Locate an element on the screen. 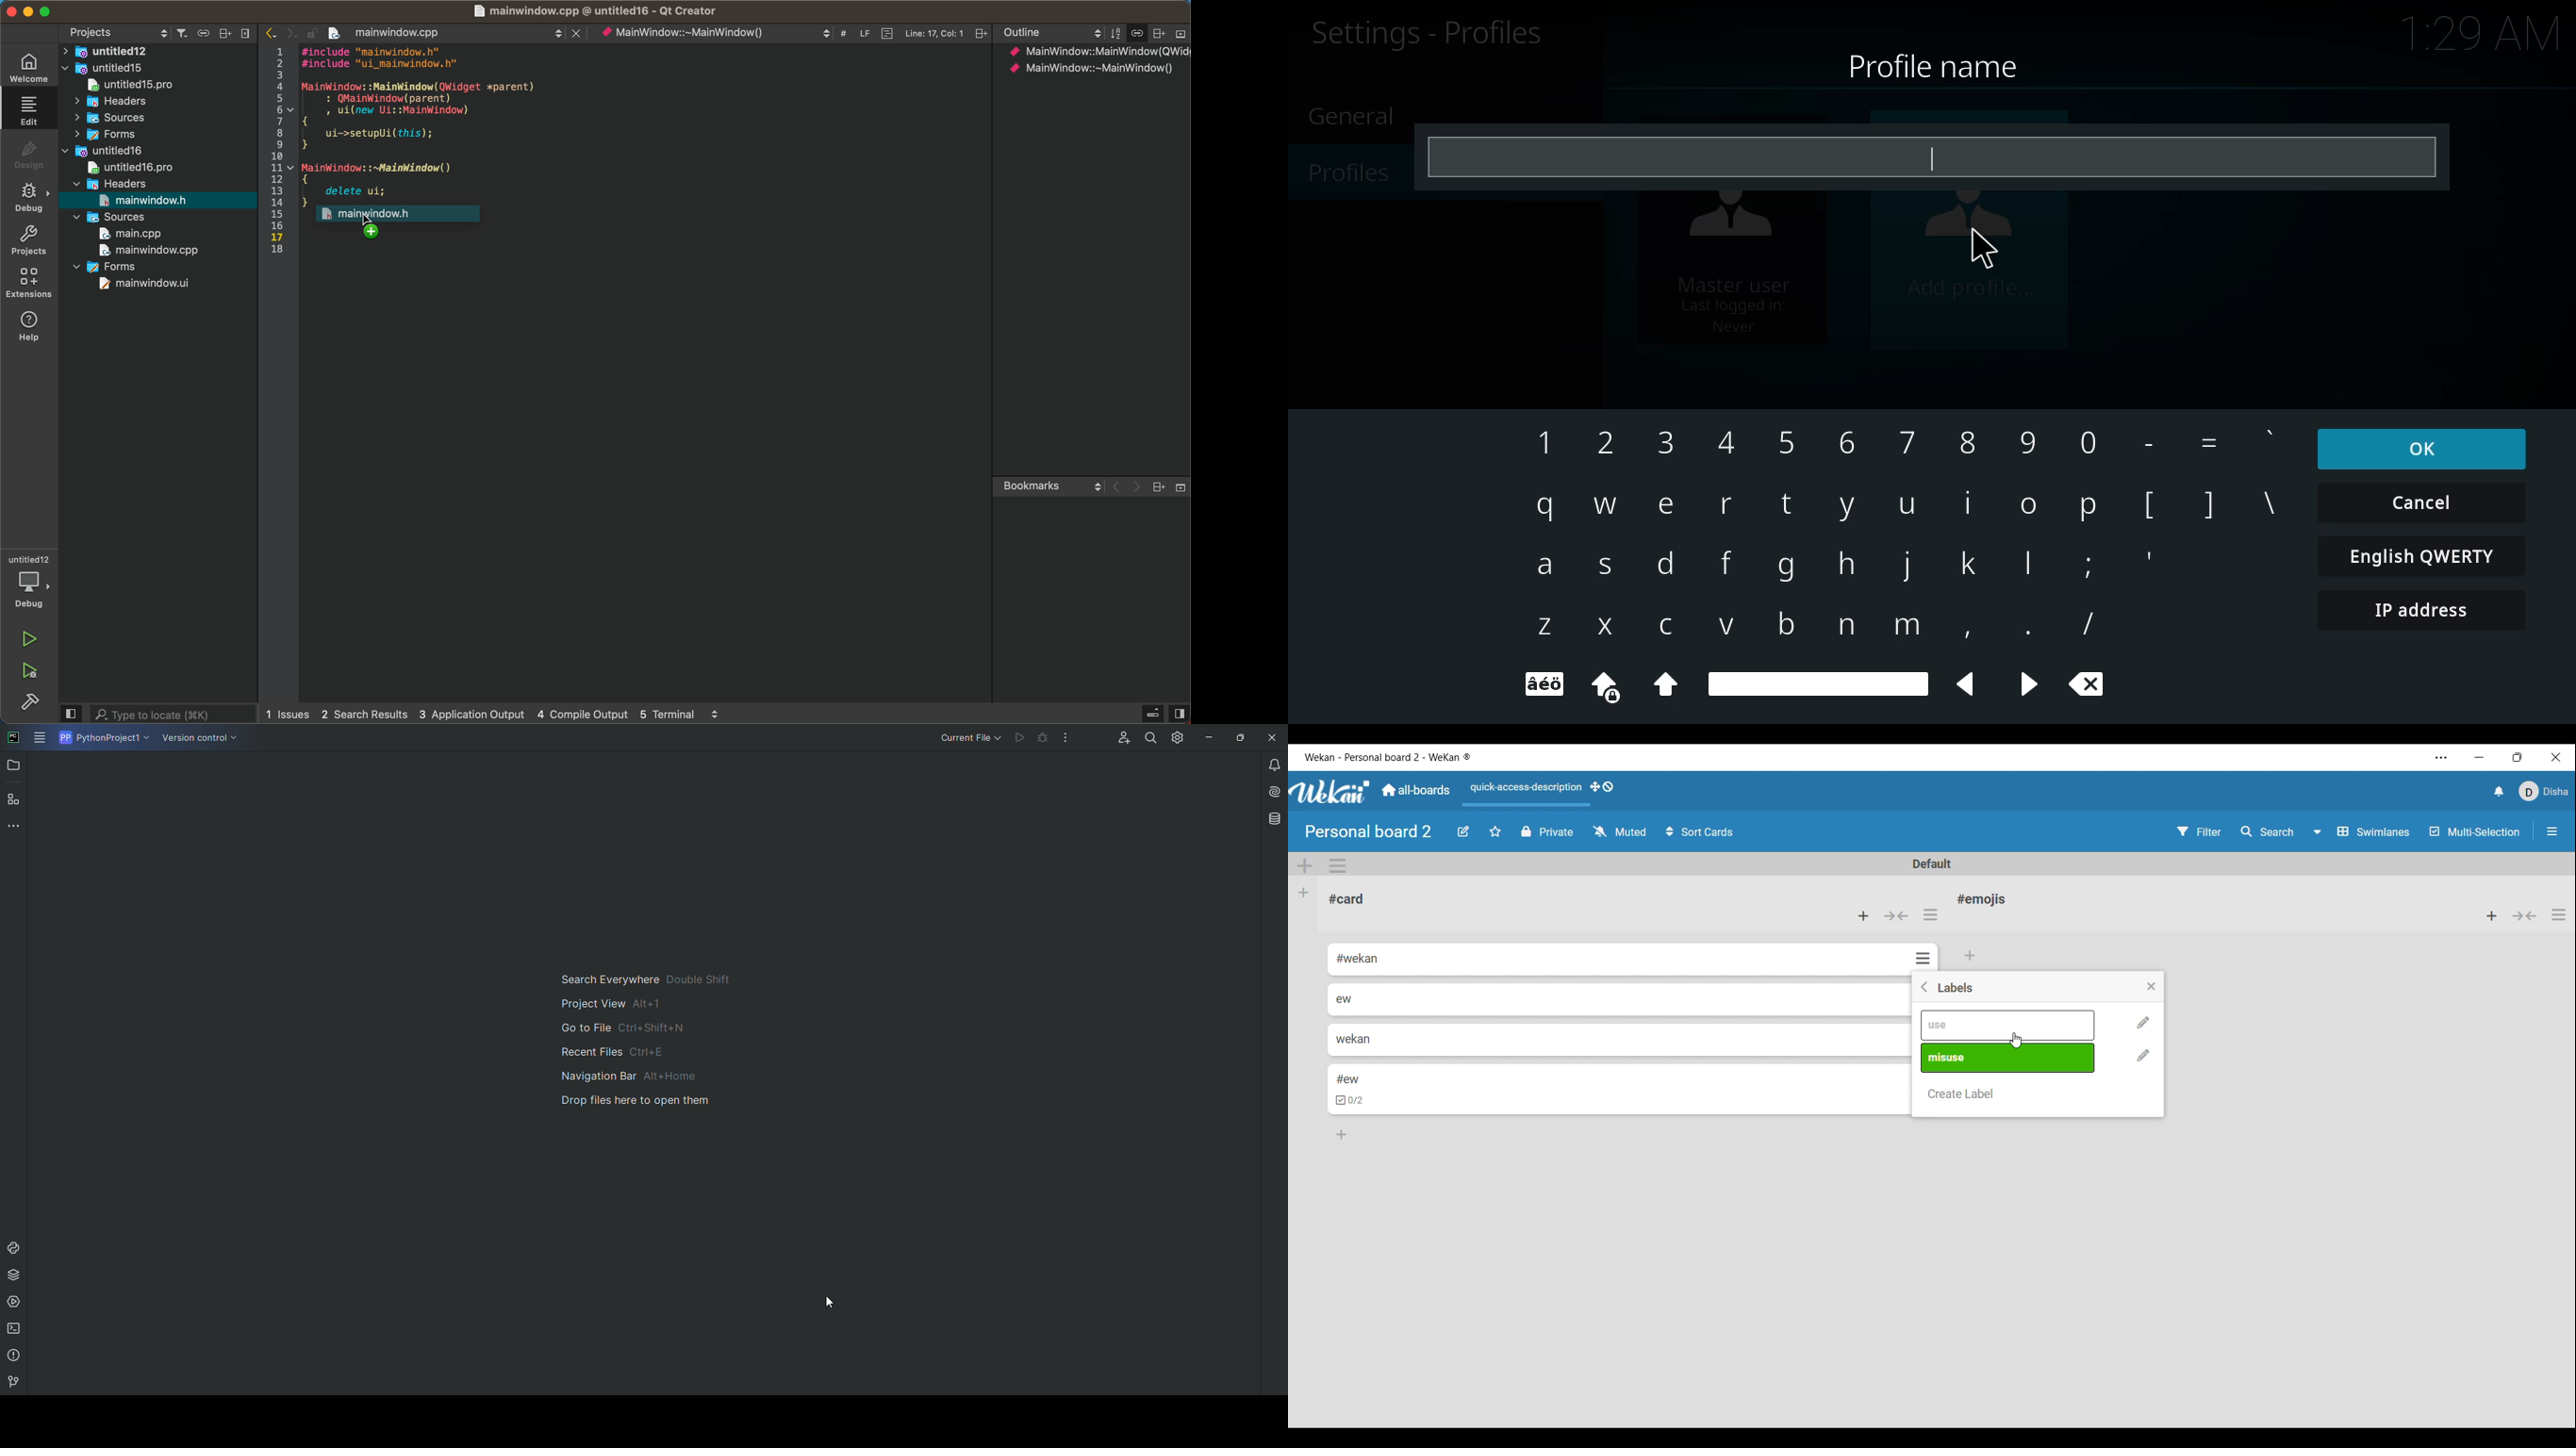  Settings and more is located at coordinates (2442, 758).